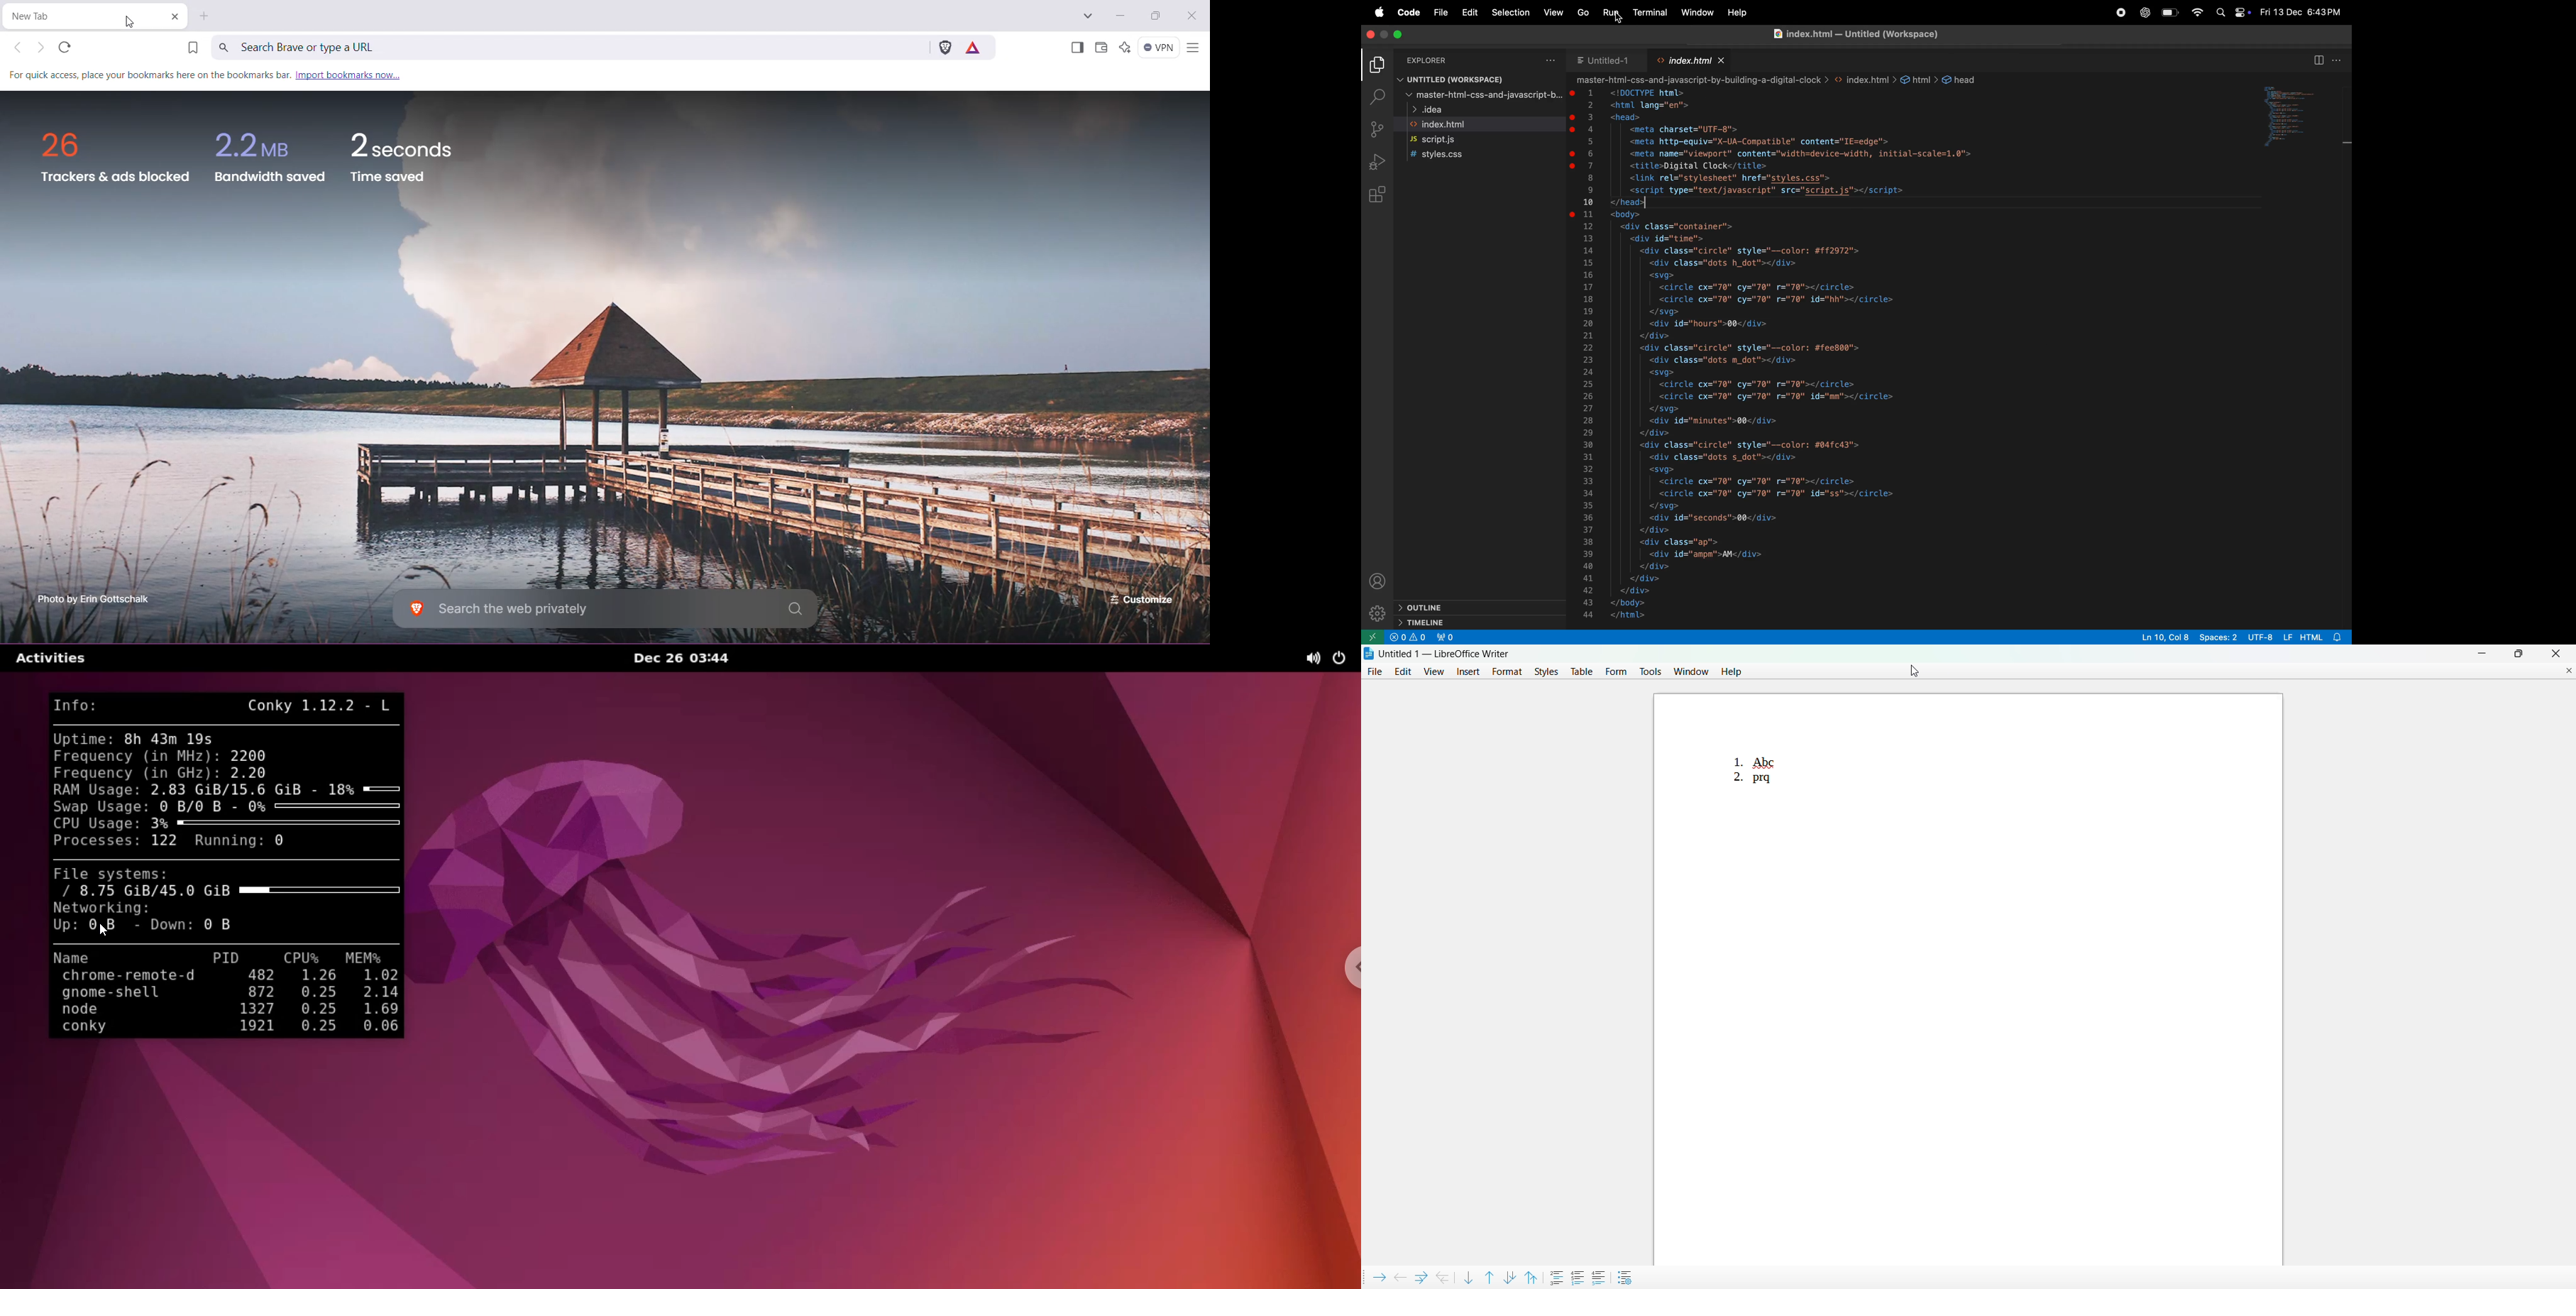 The height and width of the screenshot is (1316, 2576). What do you see at coordinates (1691, 62) in the screenshot?
I see `index.html tab` at bounding box center [1691, 62].